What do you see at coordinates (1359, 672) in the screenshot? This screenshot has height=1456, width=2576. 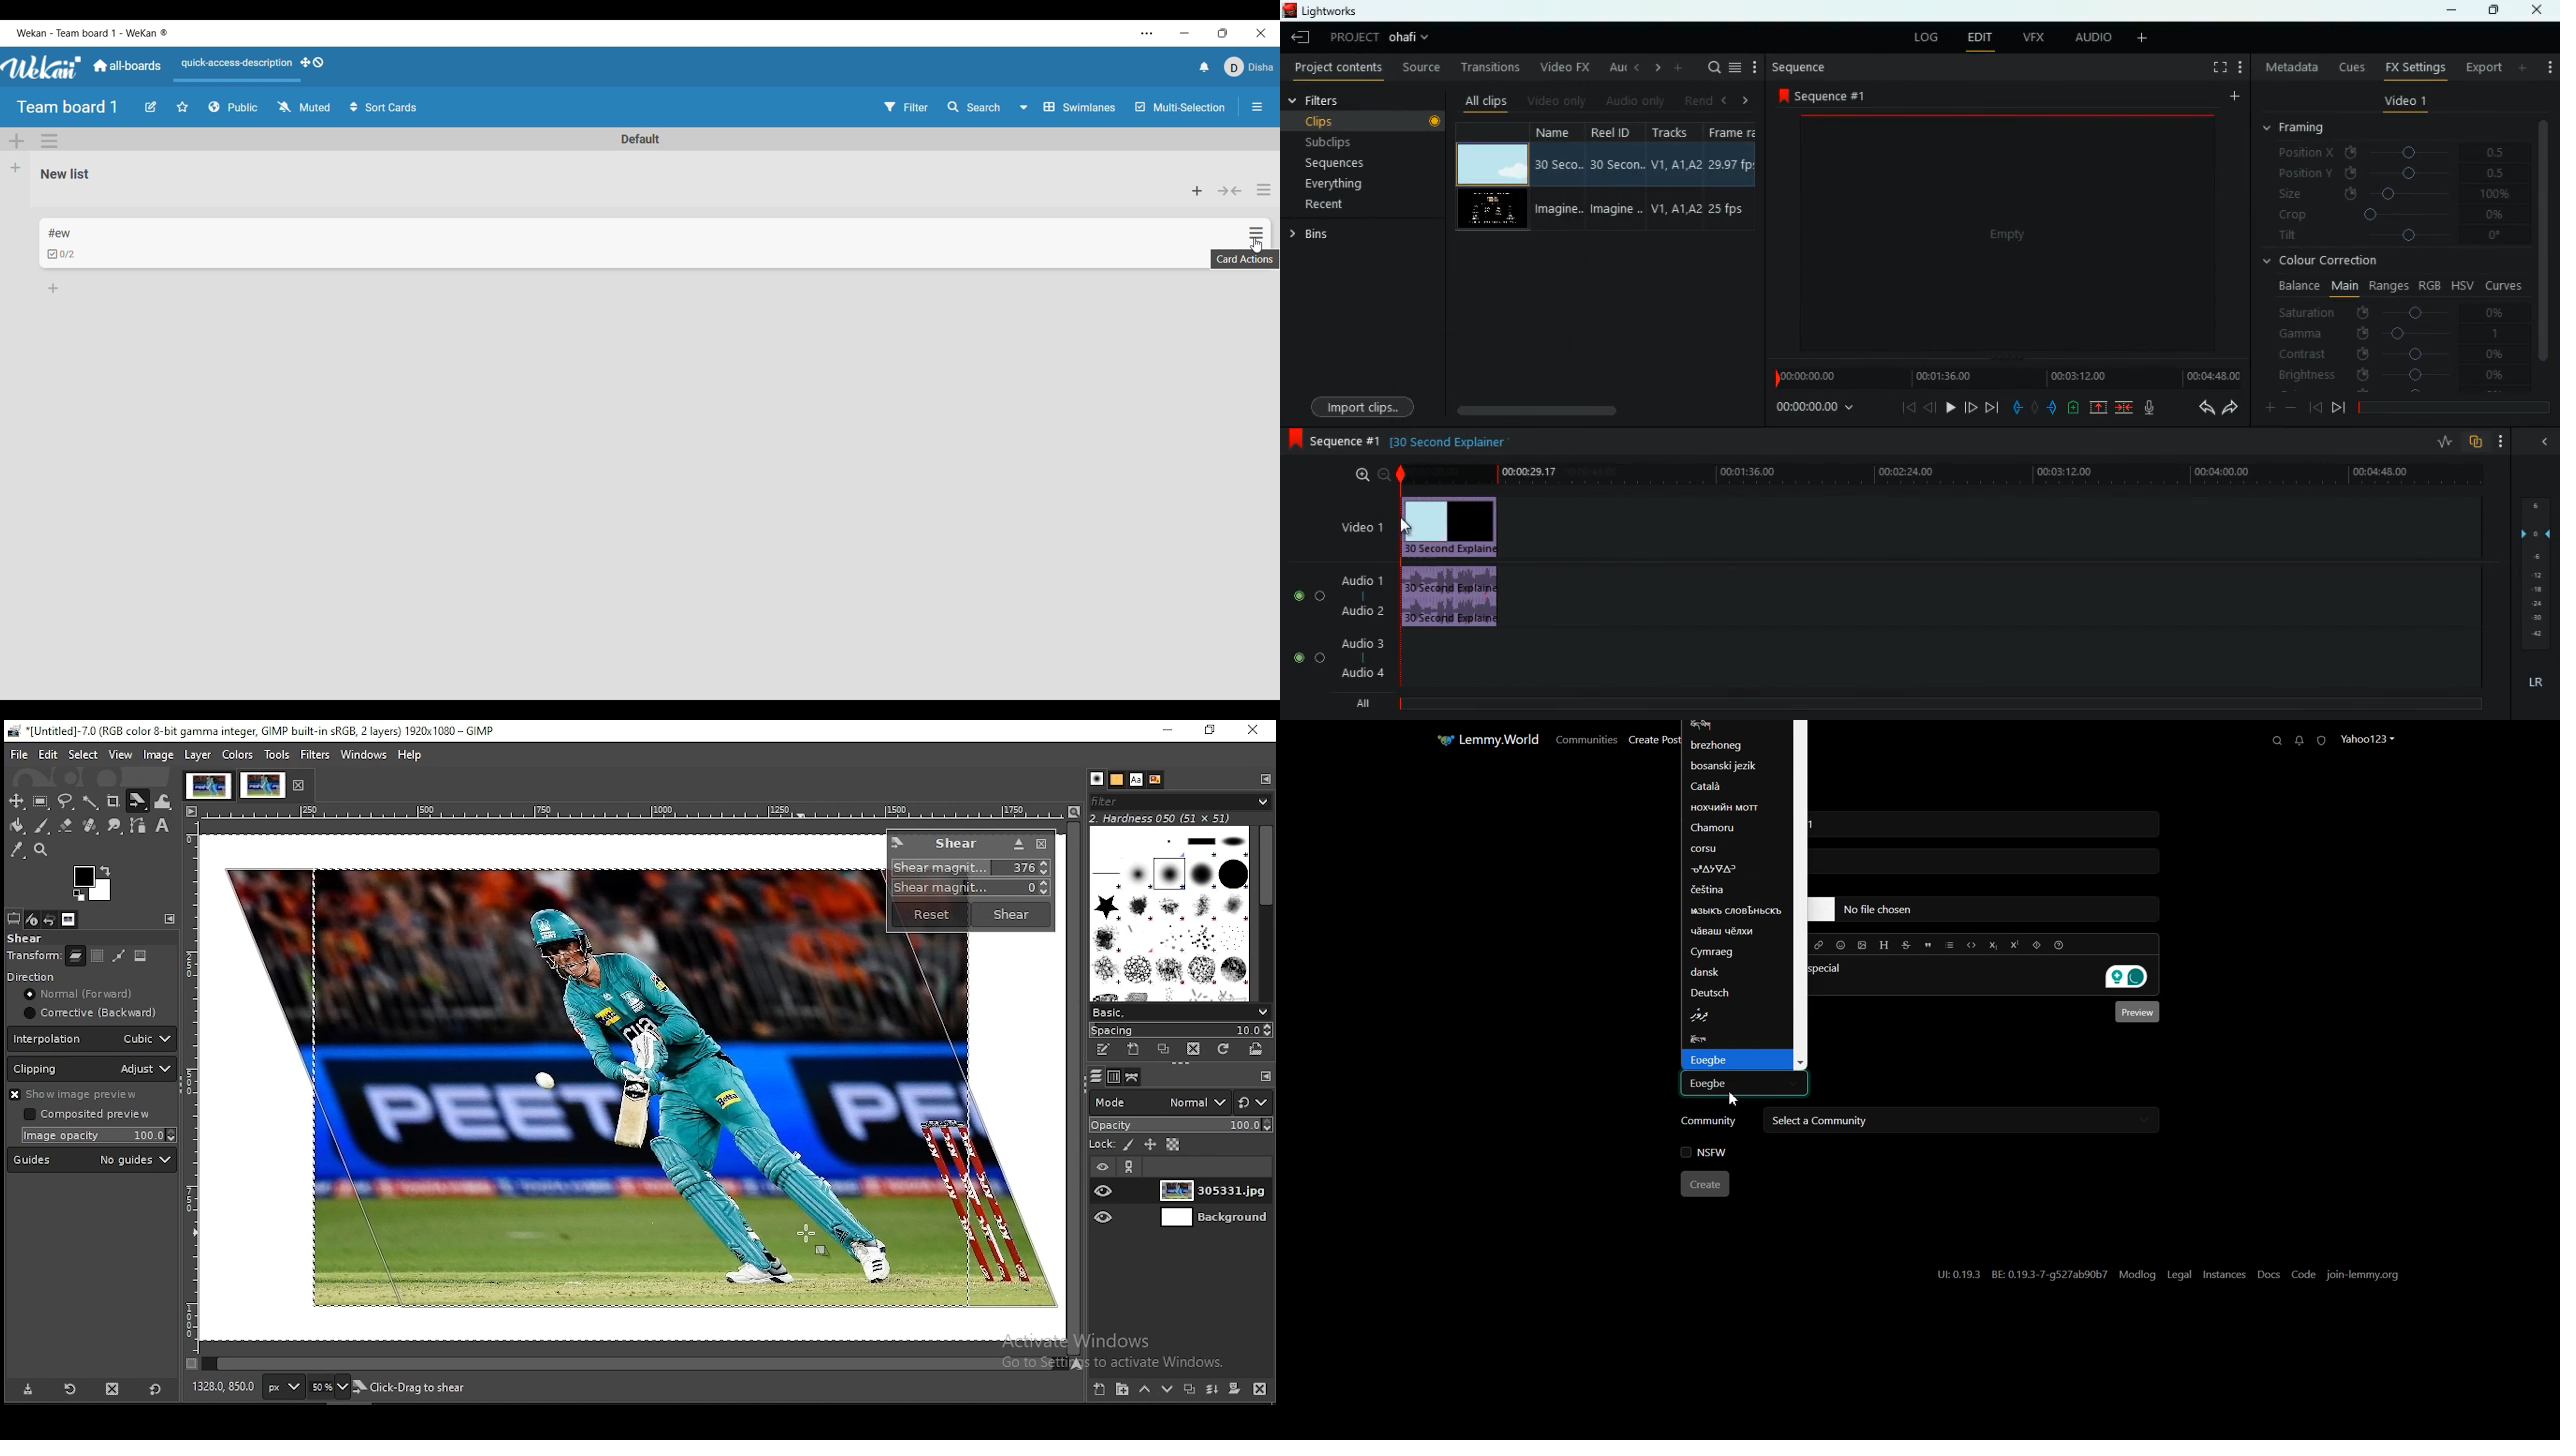 I see `audio 4` at bounding box center [1359, 672].